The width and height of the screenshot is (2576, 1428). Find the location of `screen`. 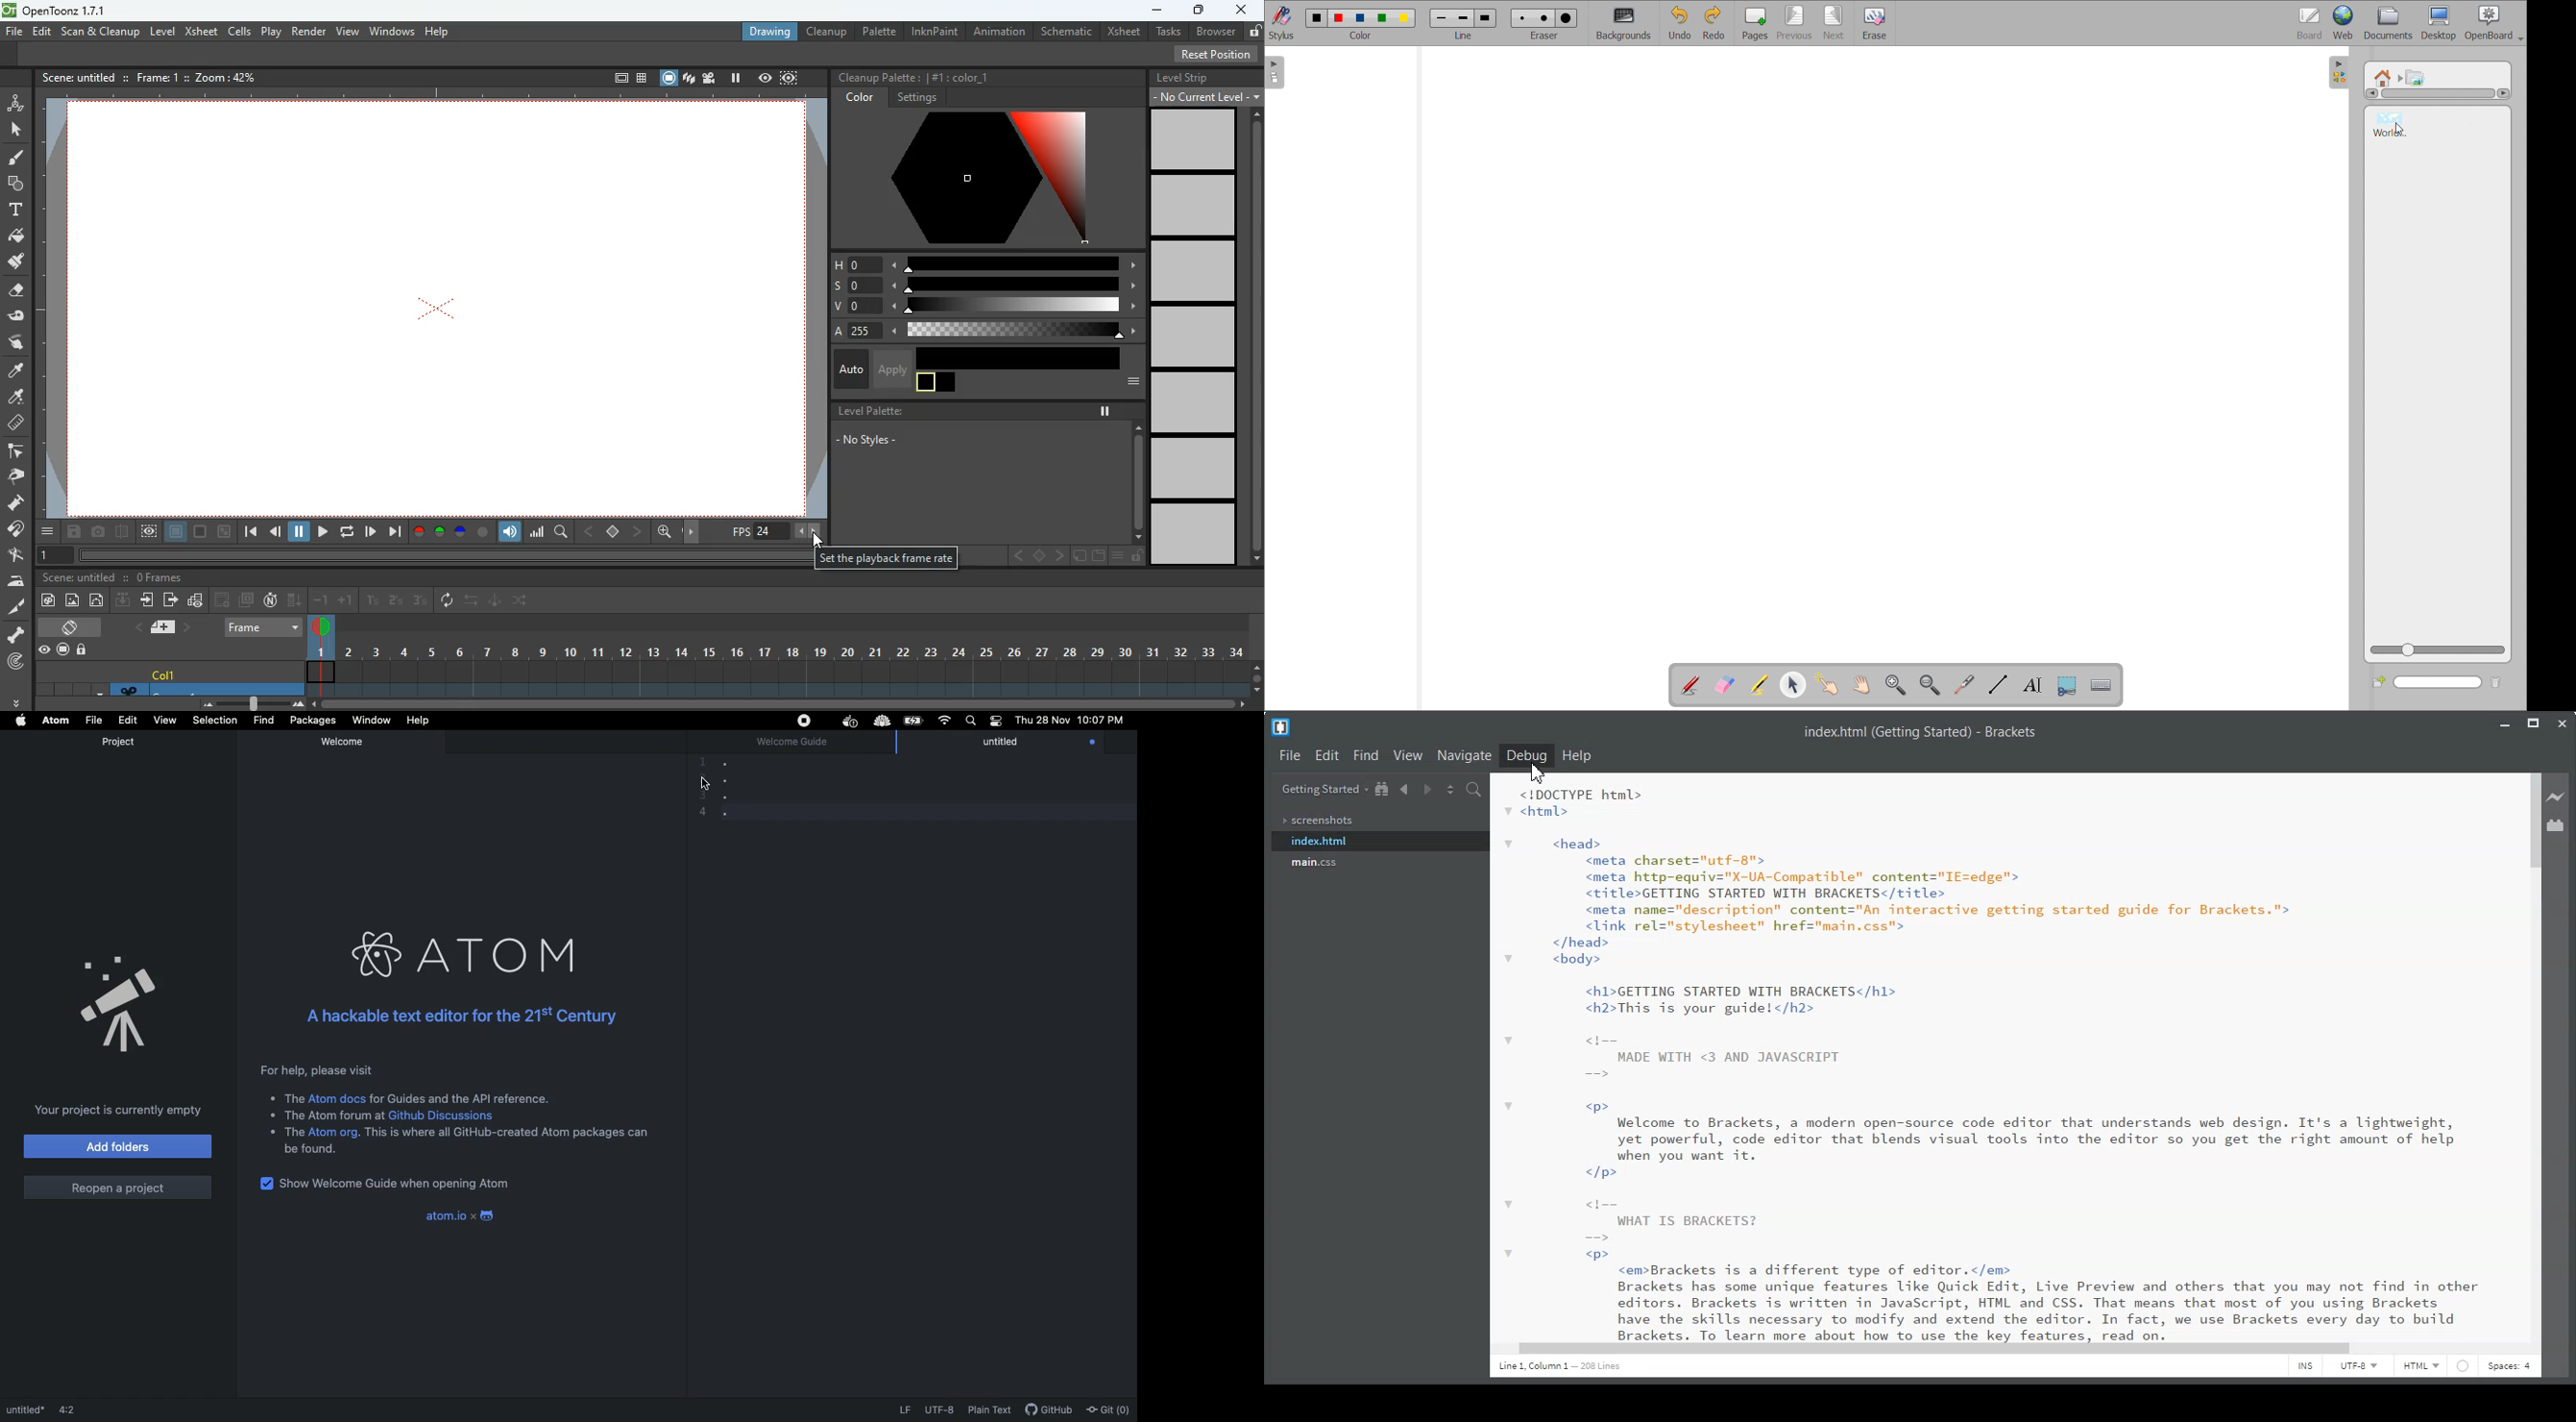

screen is located at coordinates (667, 78).